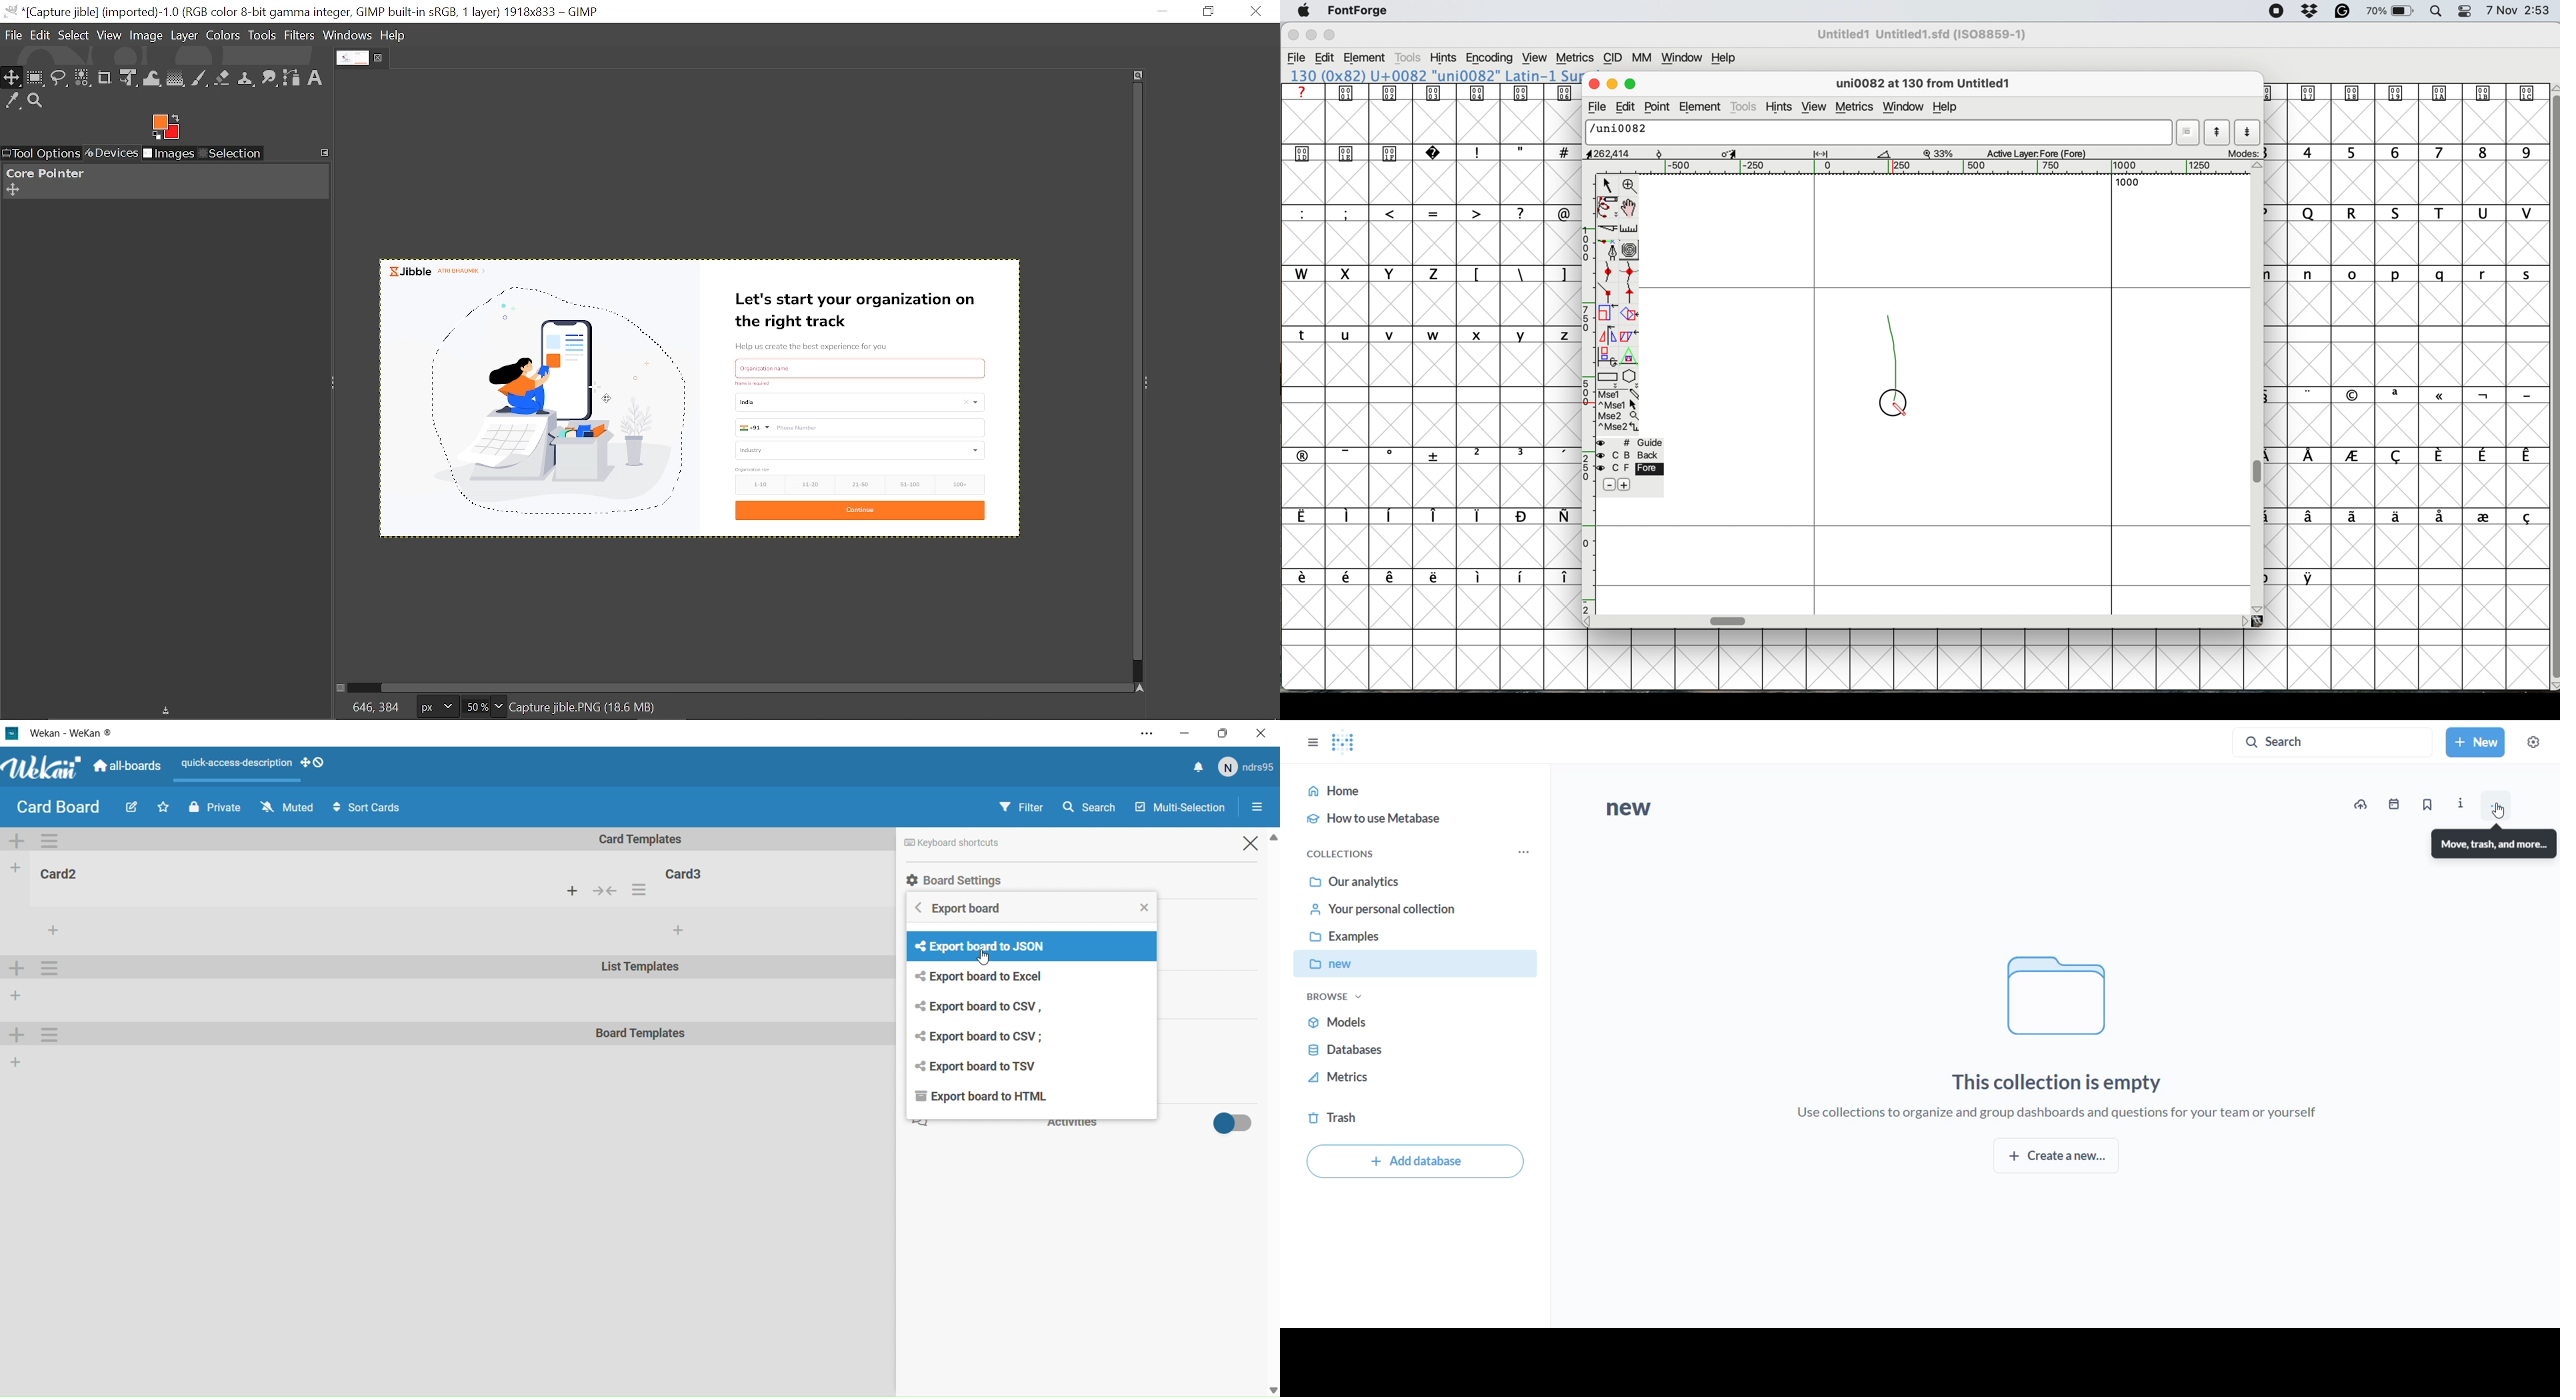  Describe the element at coordinates (43, 173) in the screenshot. I see `Core painter` at that location.